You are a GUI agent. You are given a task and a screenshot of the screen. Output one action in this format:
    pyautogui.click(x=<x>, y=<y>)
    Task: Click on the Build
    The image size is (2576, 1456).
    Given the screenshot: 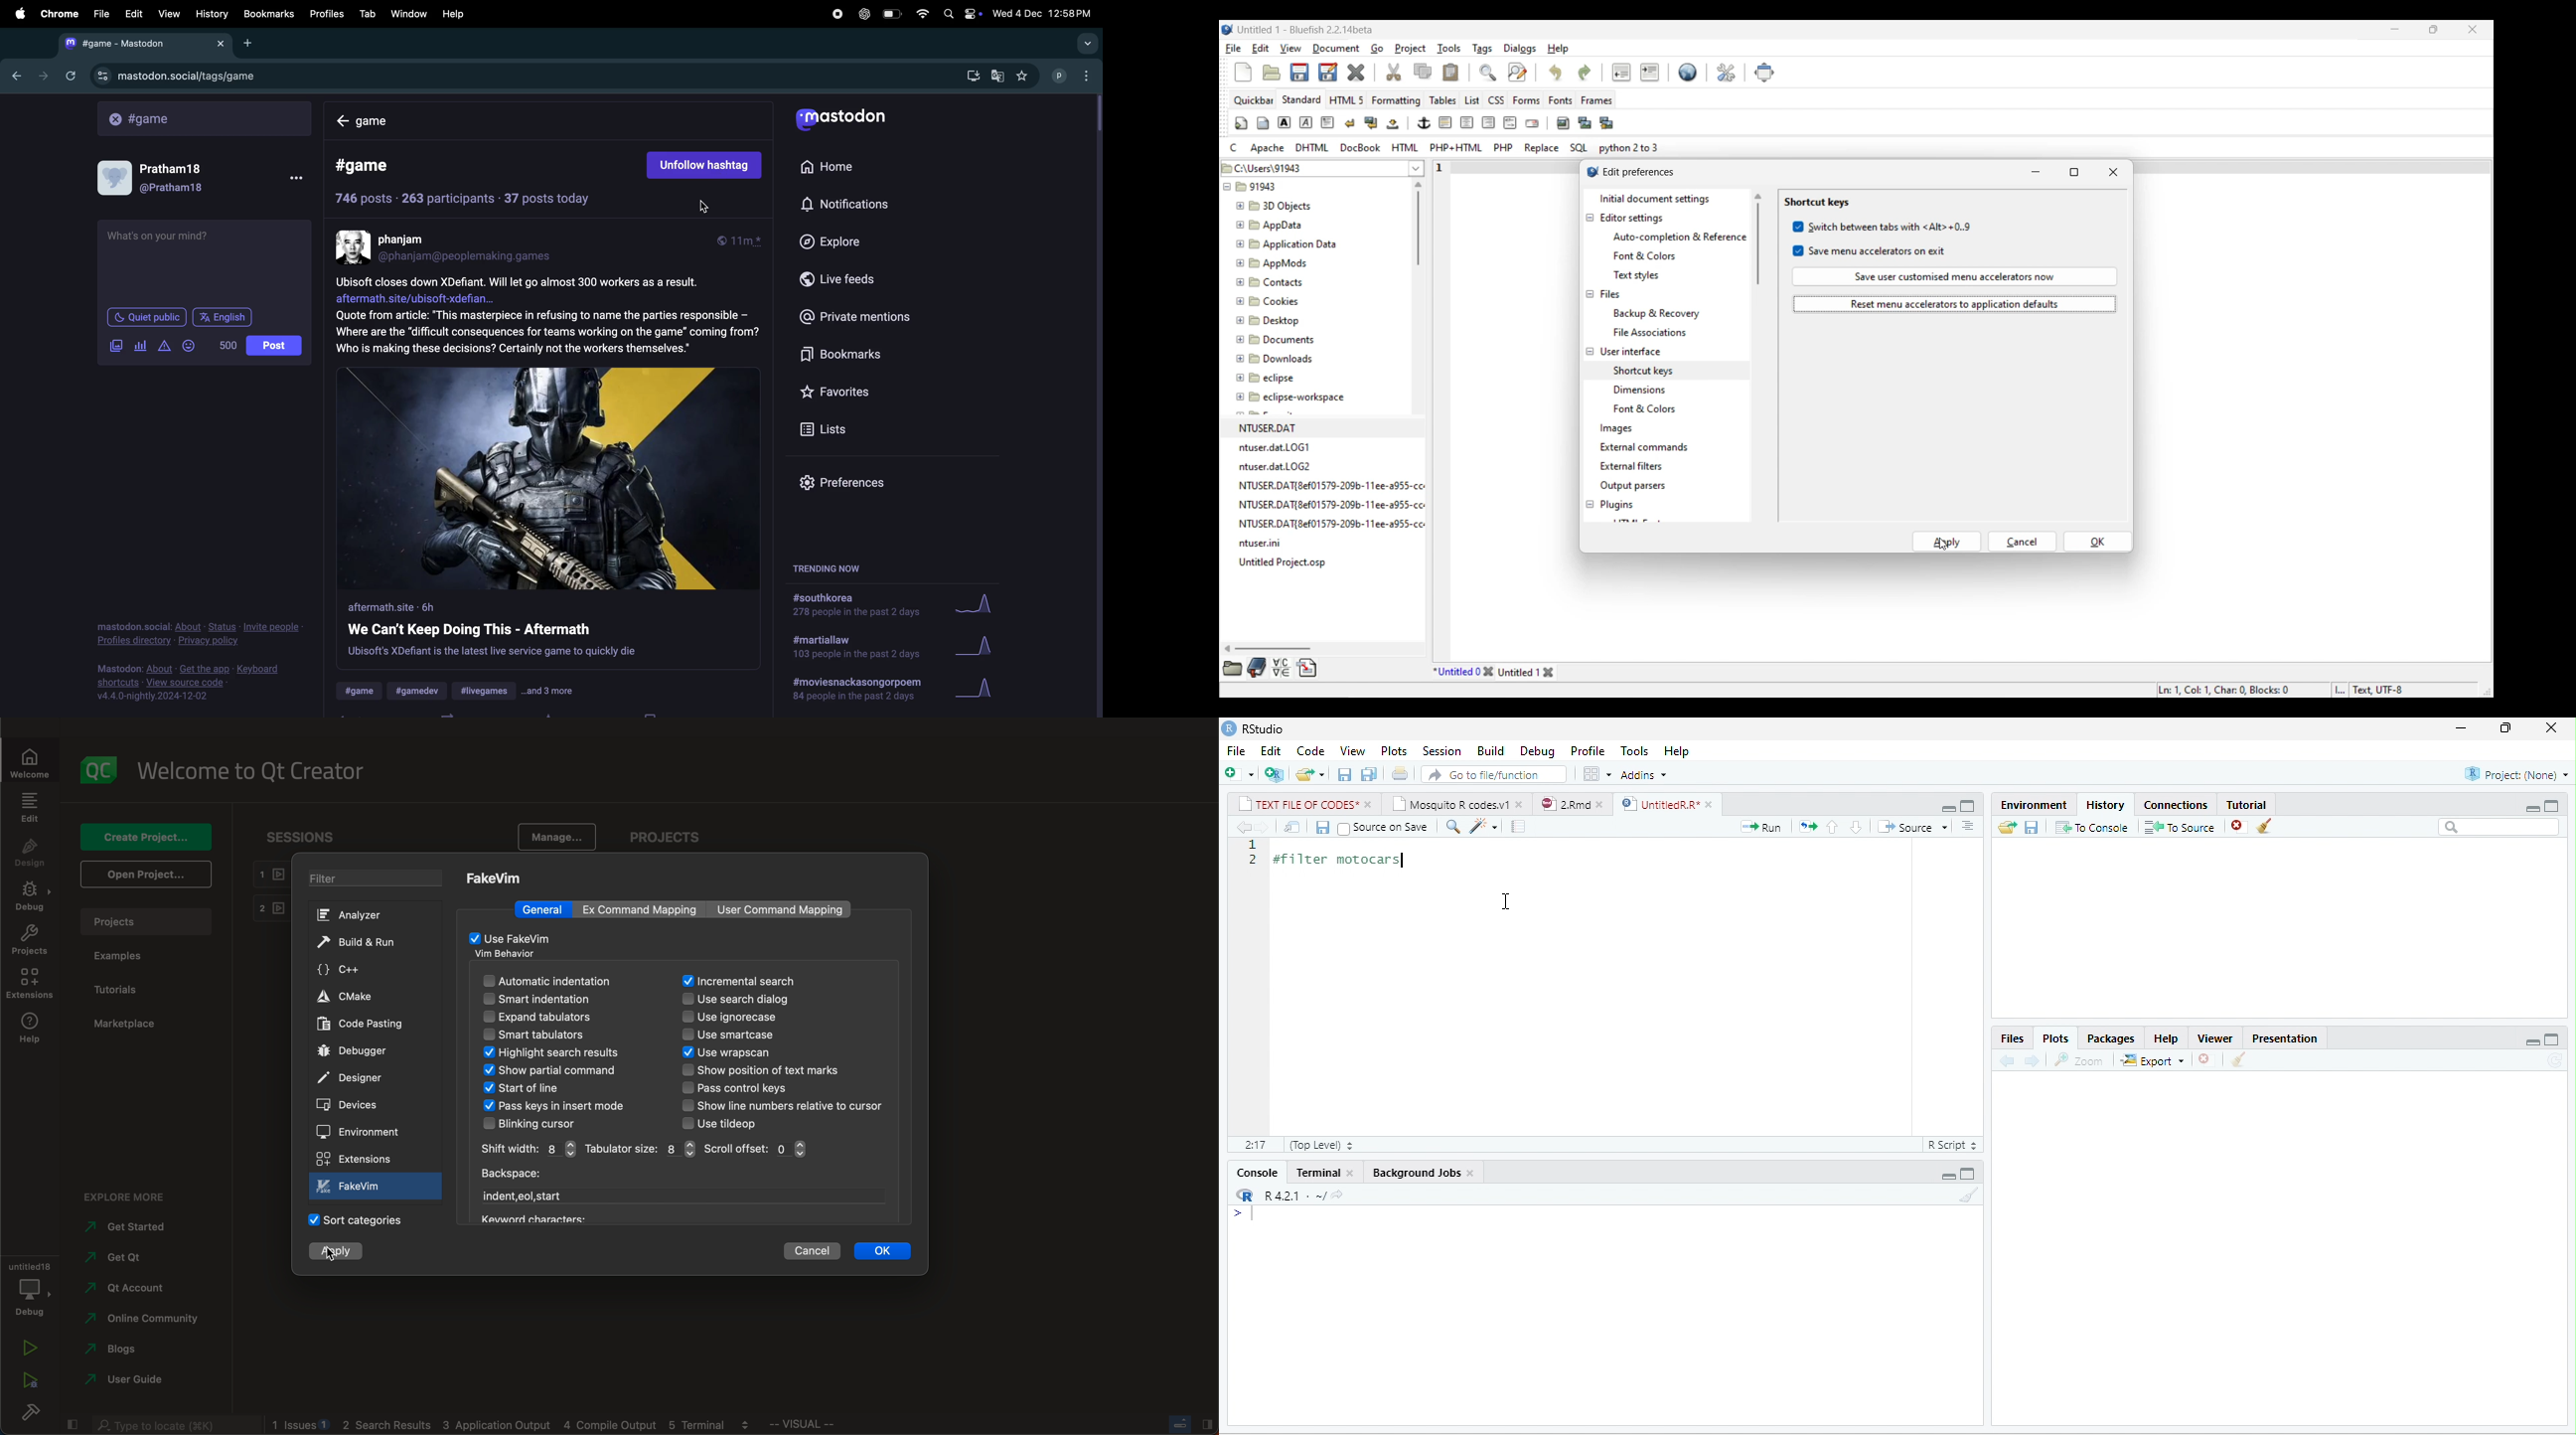 What is the action you would take?
    pyautogui.click(x=1490, y=750)
    